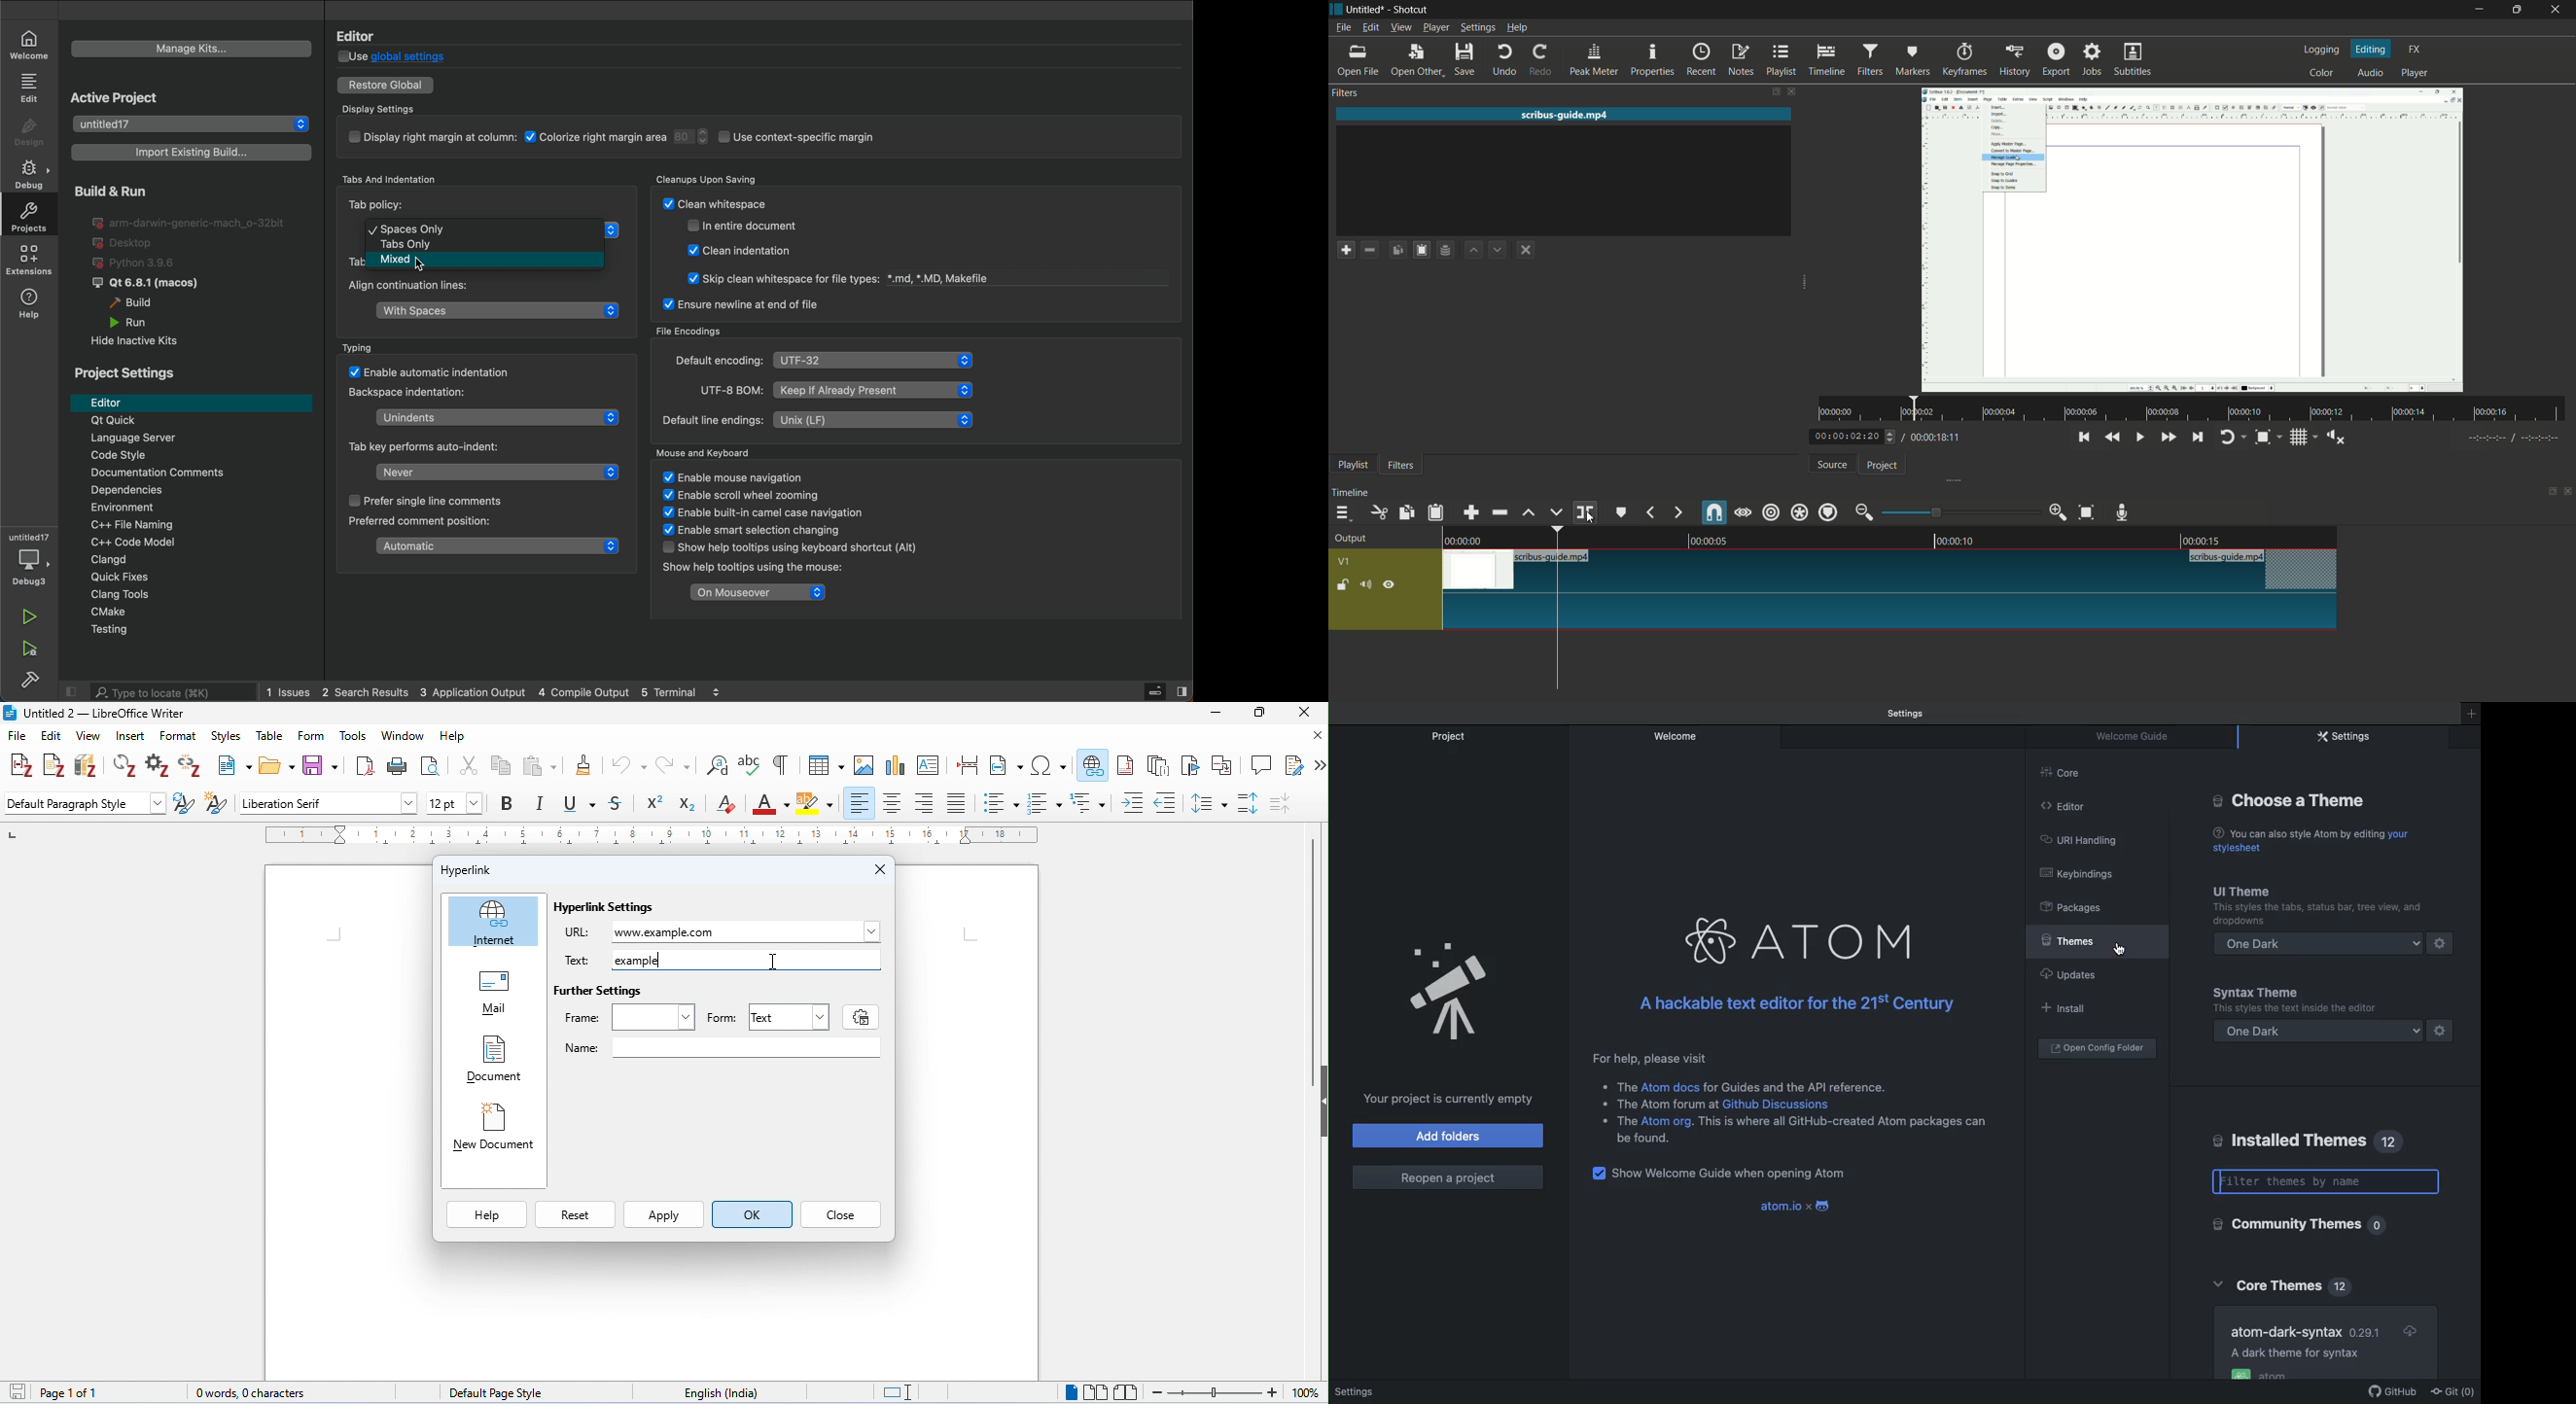  What do you see at coordinates (2014, 61) in the screenshot?
I see `history` at bounding box center [2014, 61].